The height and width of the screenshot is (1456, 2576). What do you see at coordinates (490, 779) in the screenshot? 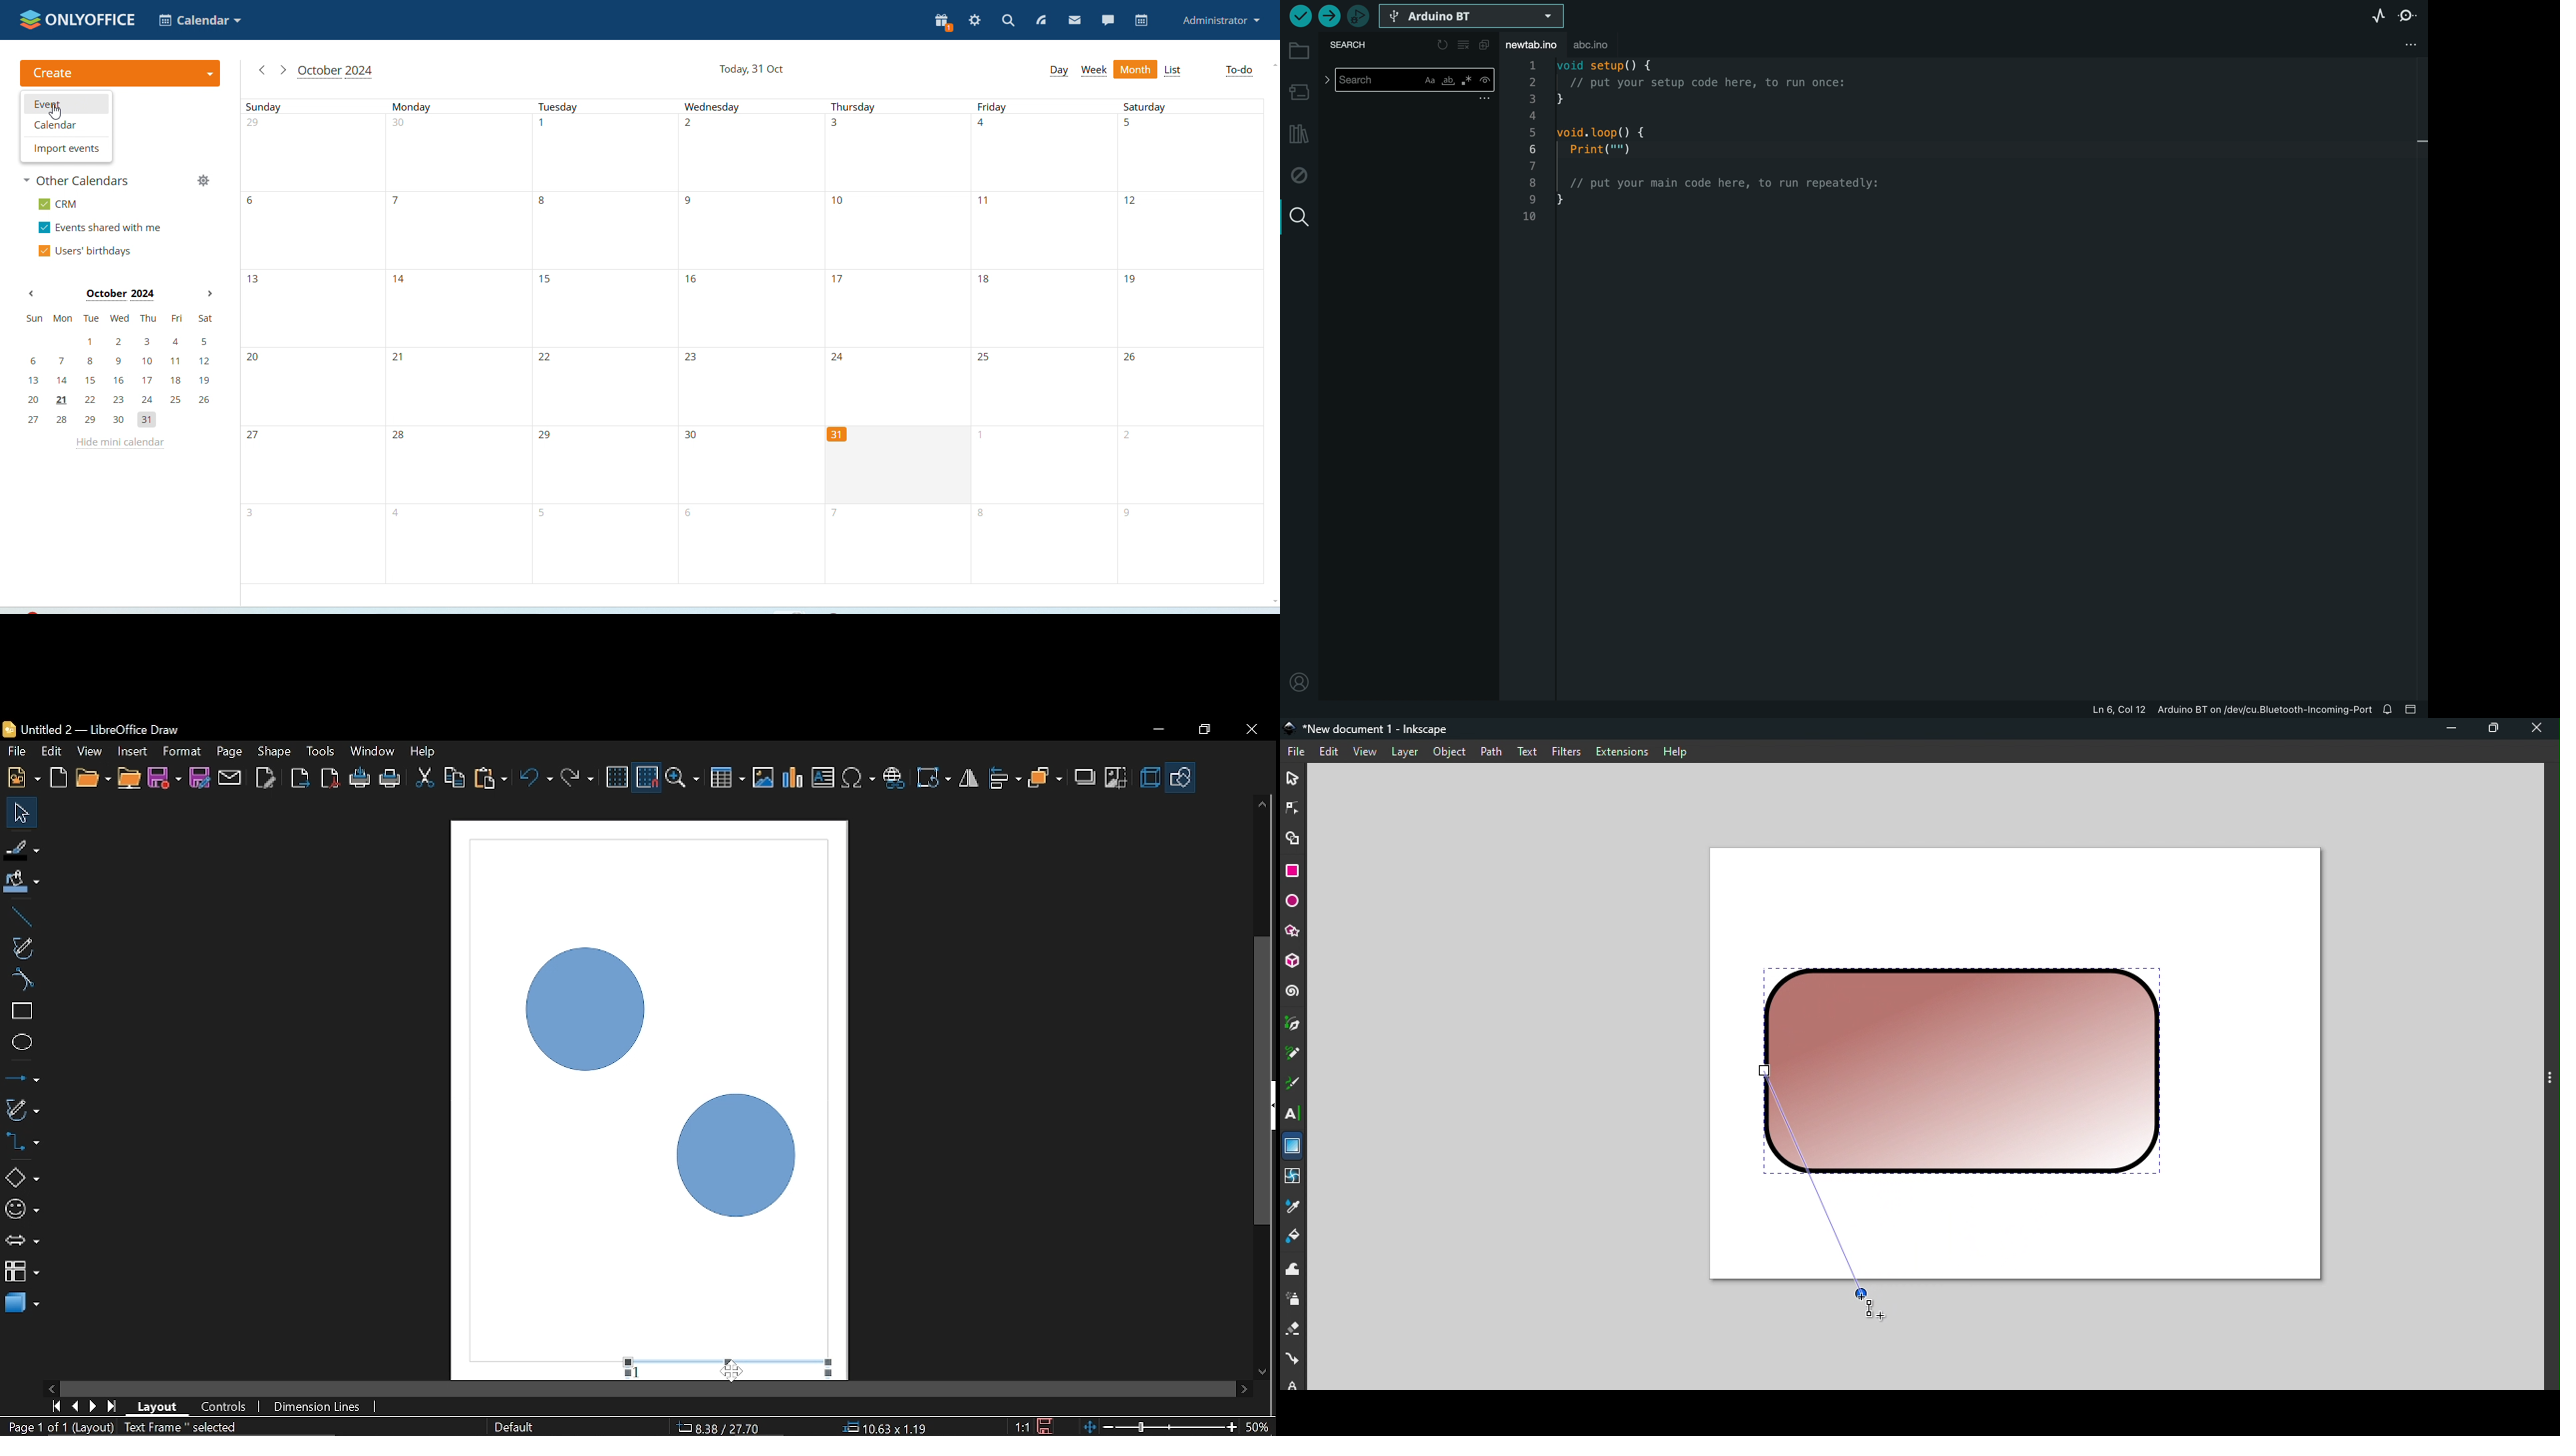
I see `Paste` at bounding box center [490, 779].